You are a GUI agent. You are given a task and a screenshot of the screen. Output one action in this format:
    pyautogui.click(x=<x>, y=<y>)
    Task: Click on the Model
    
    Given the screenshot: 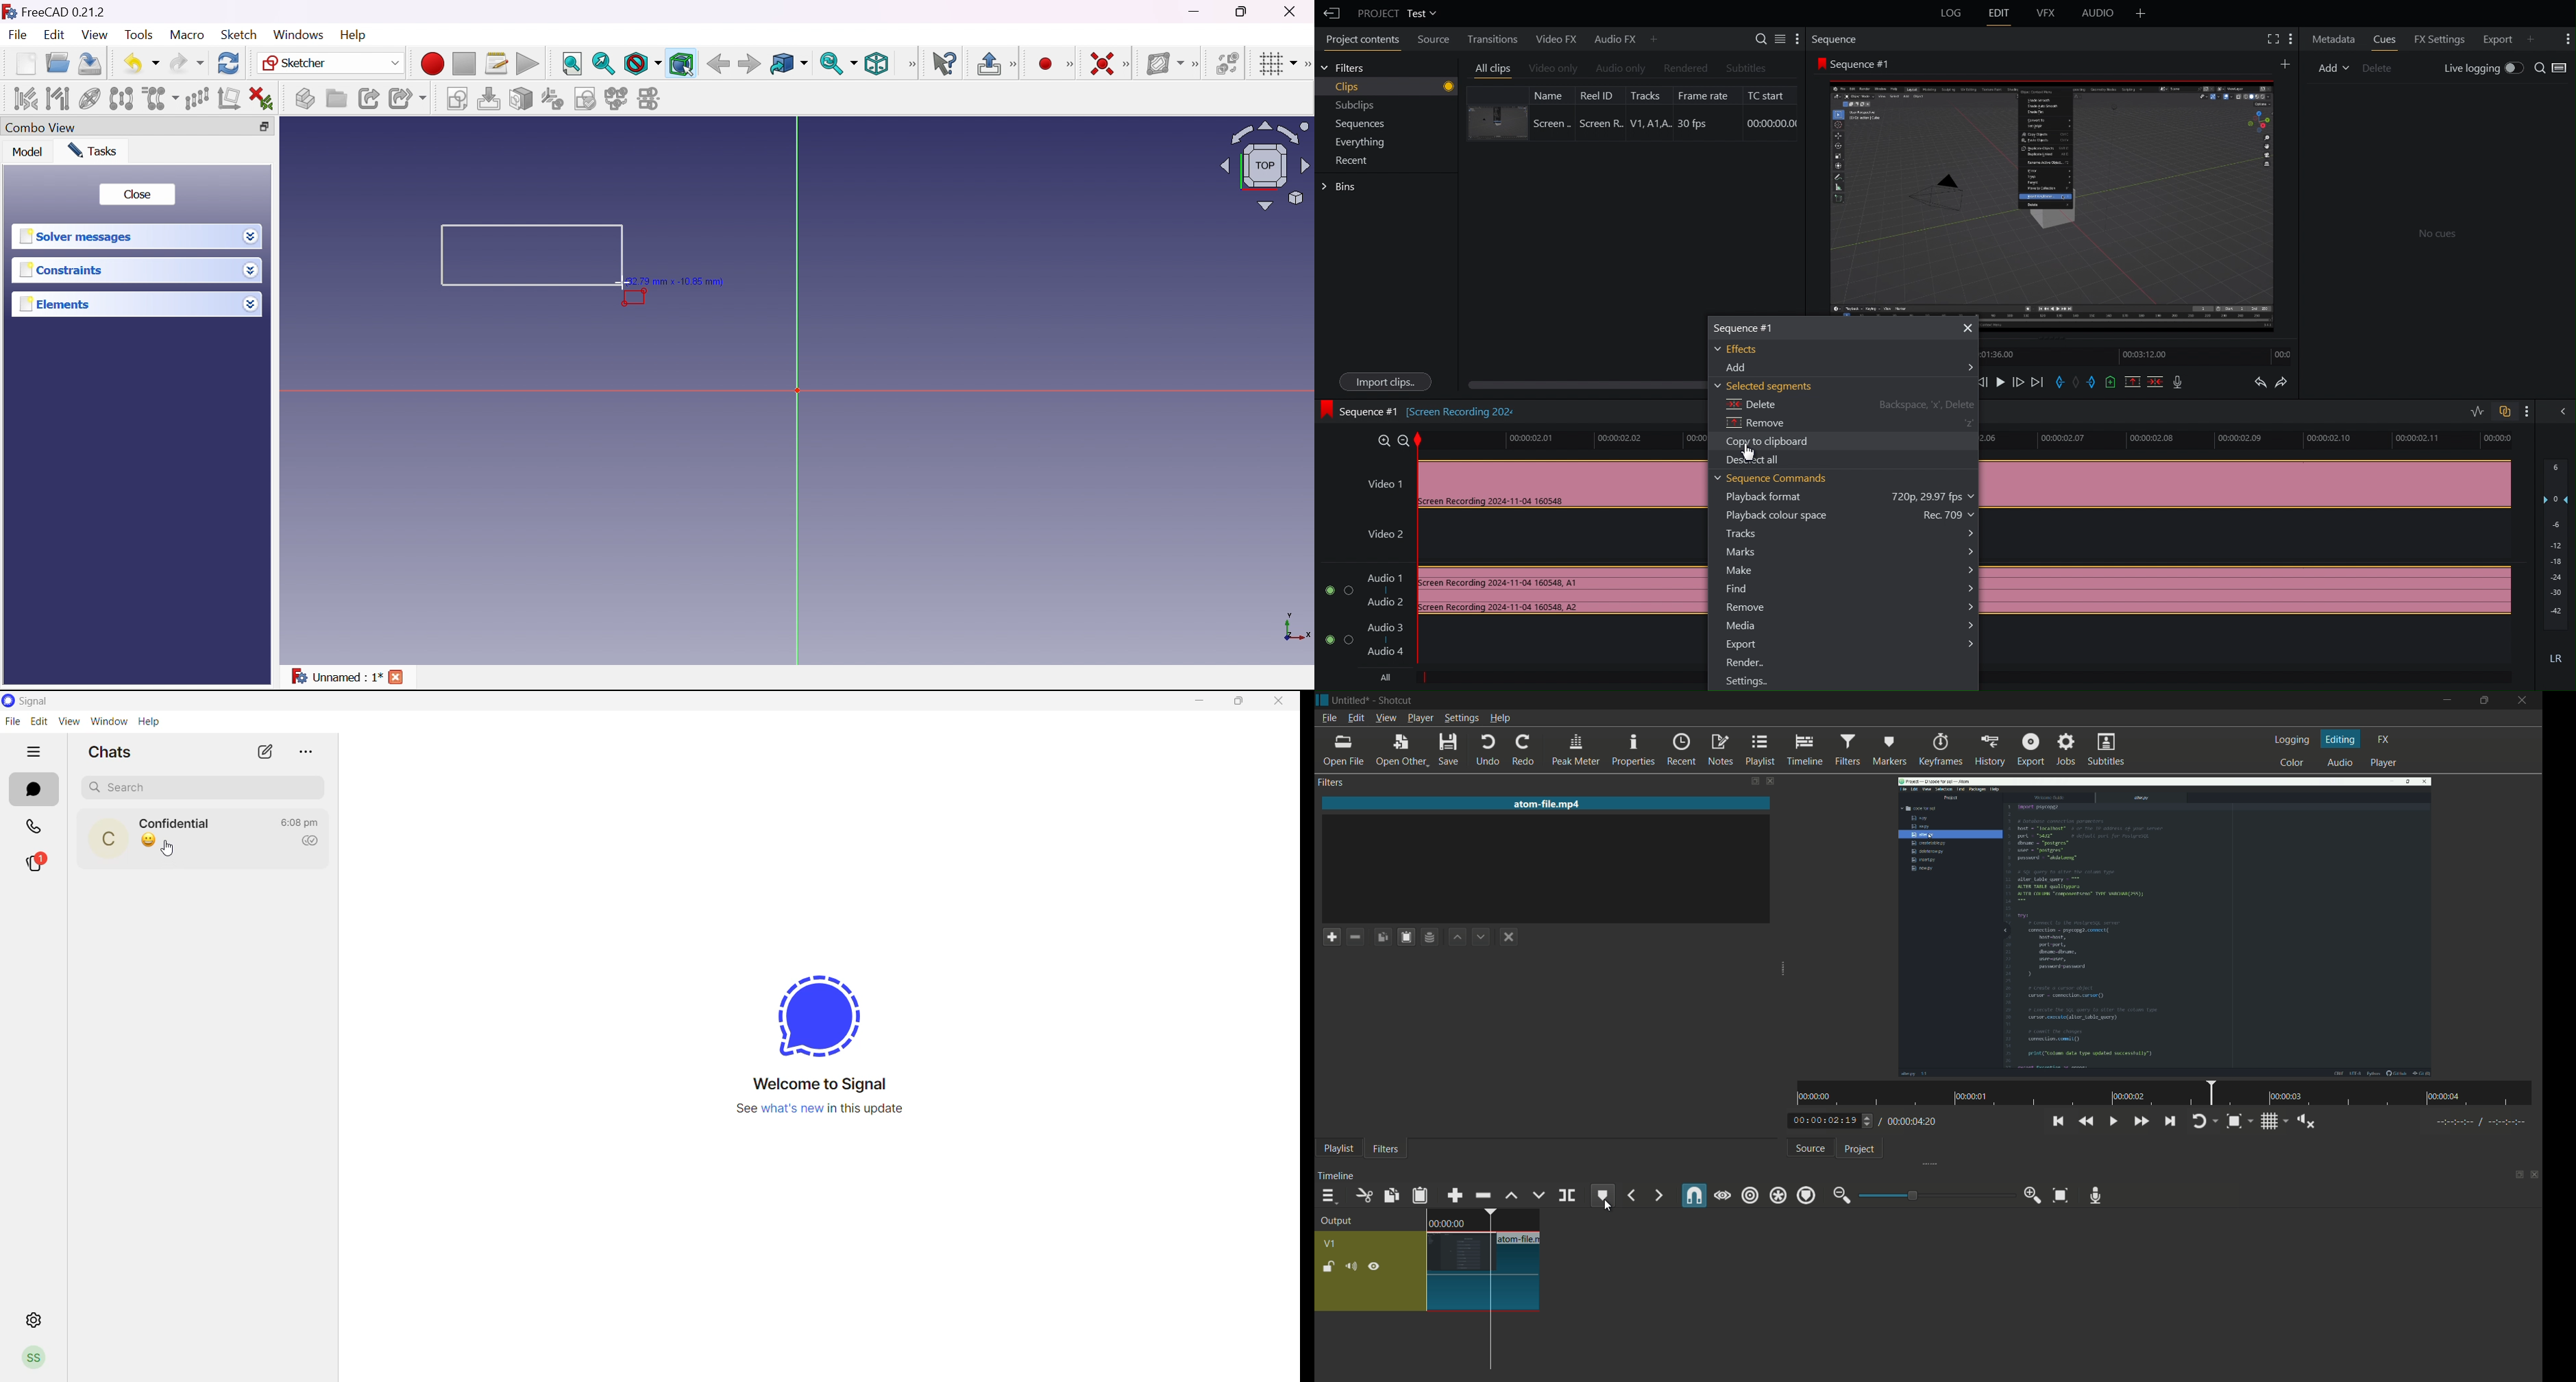 What is the action you would take?
    pyautogui.click(x=27, y=151)
    